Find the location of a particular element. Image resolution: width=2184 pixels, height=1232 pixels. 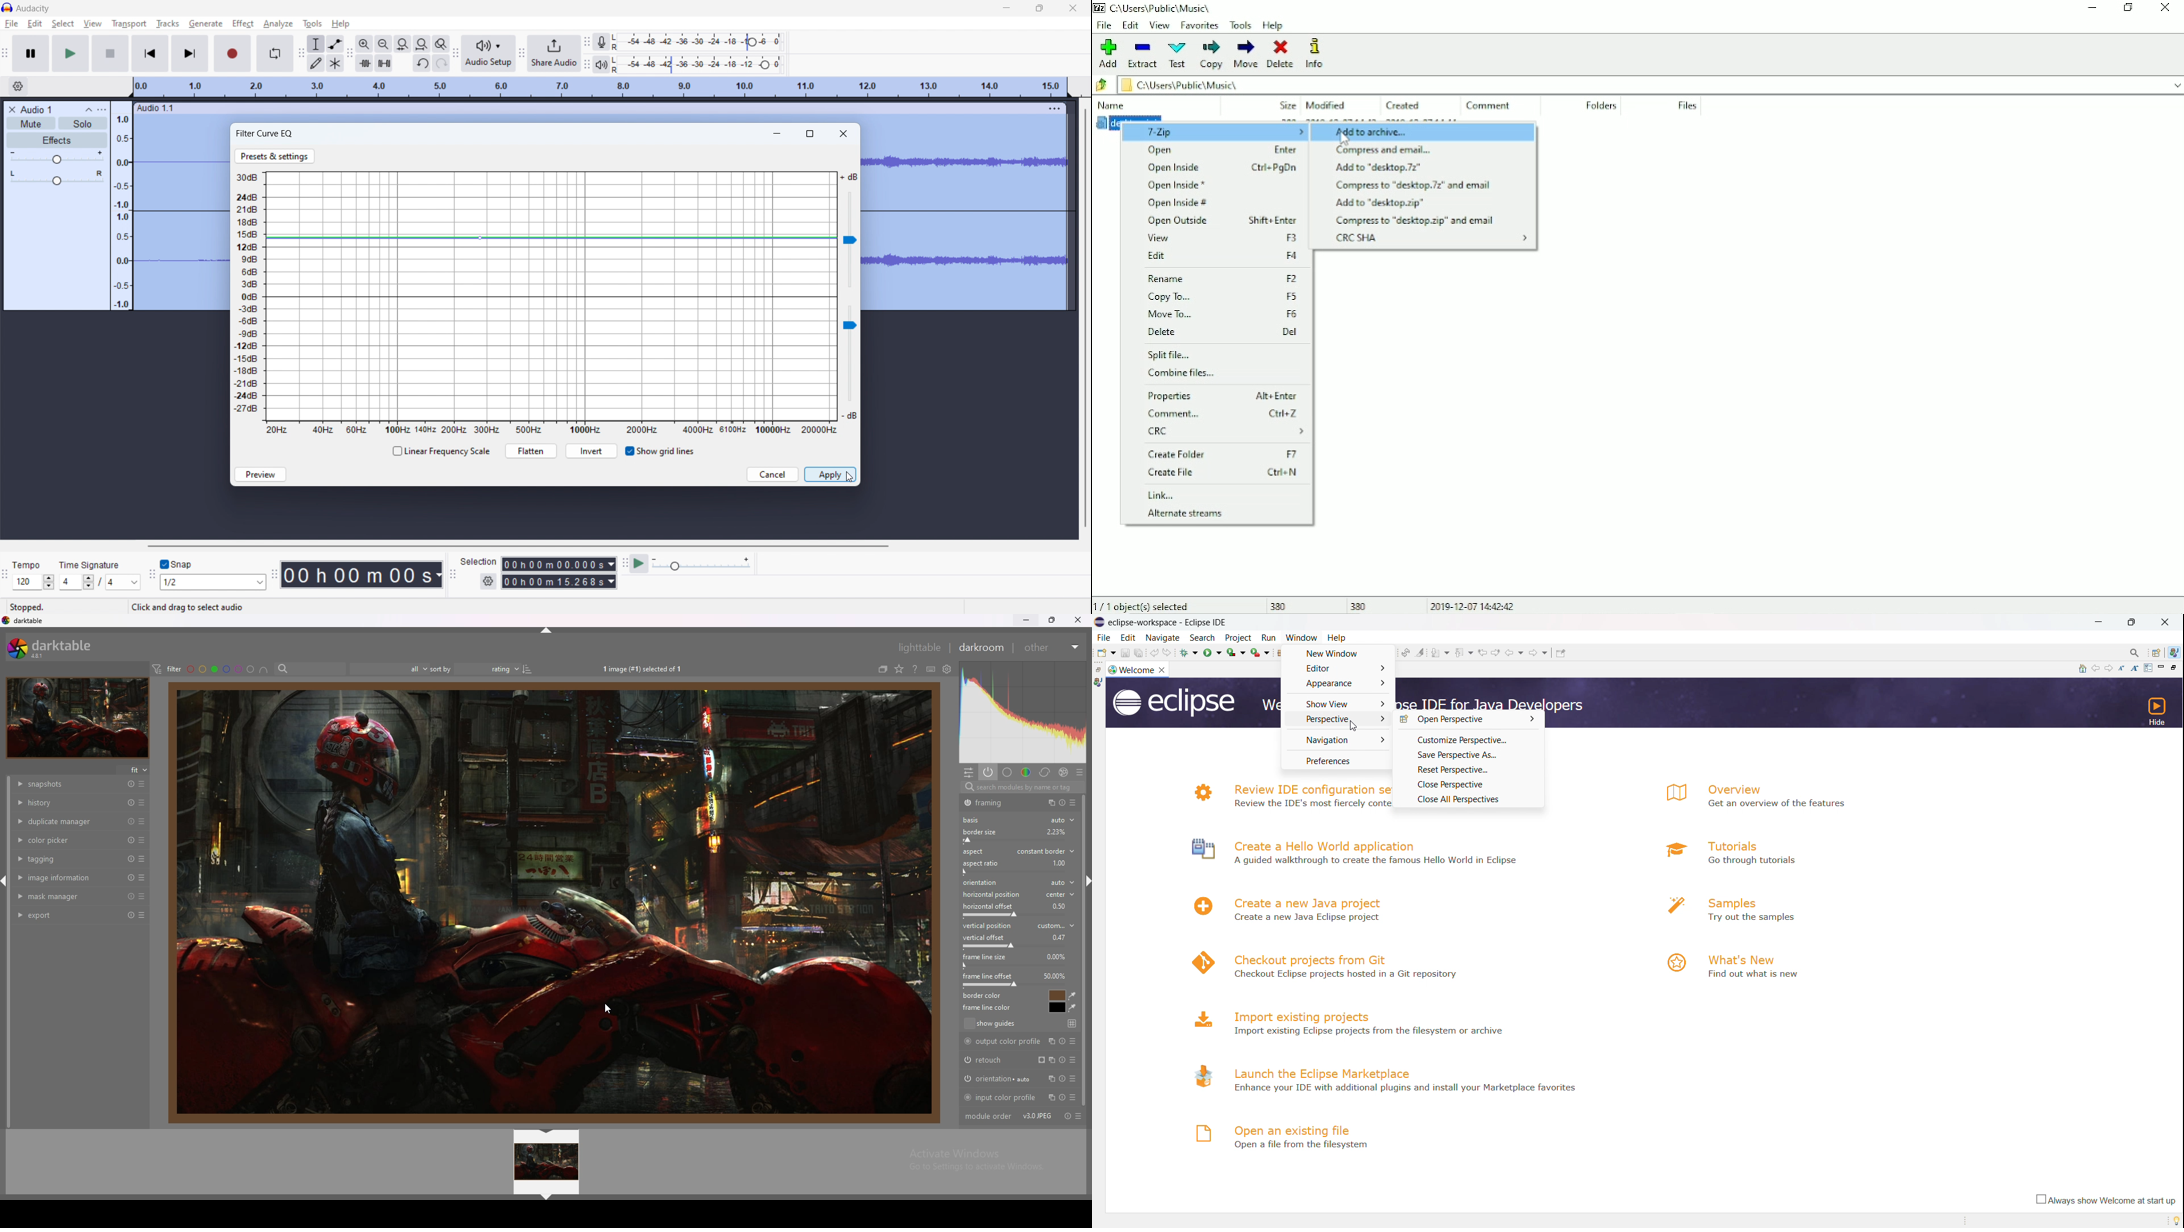

edit is located at coordinates (1128, 637).